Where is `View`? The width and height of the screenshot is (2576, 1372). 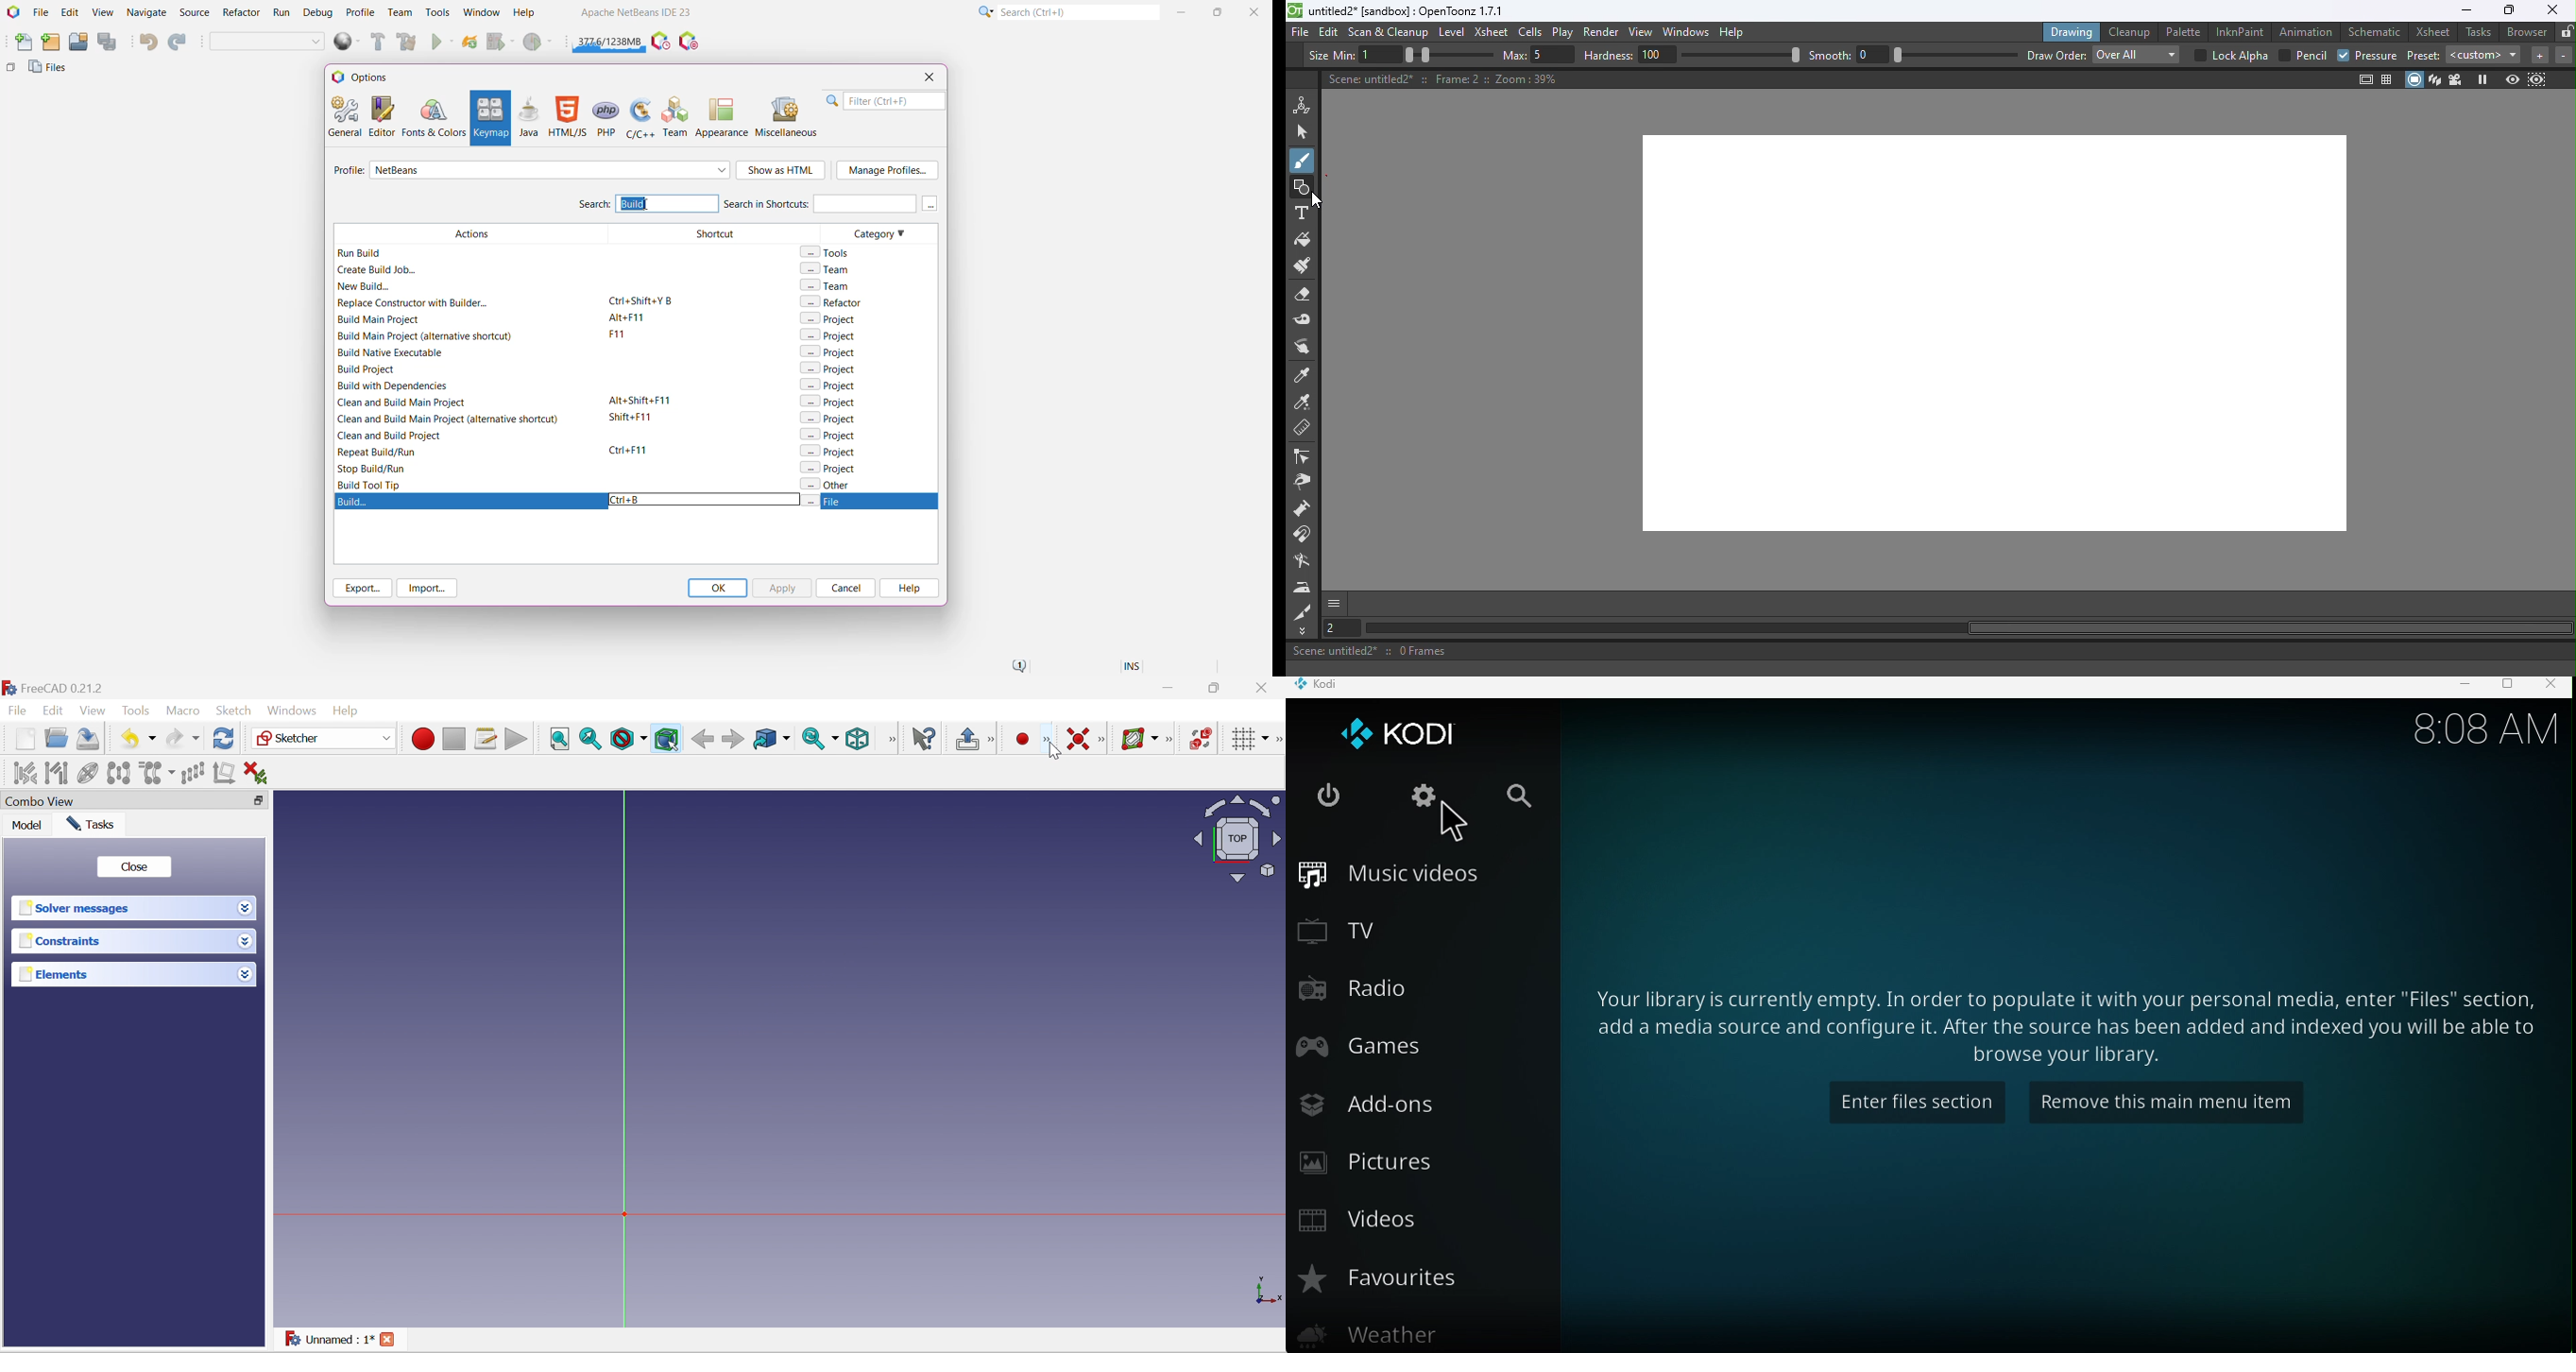 View is located at coordinates (93, 712).